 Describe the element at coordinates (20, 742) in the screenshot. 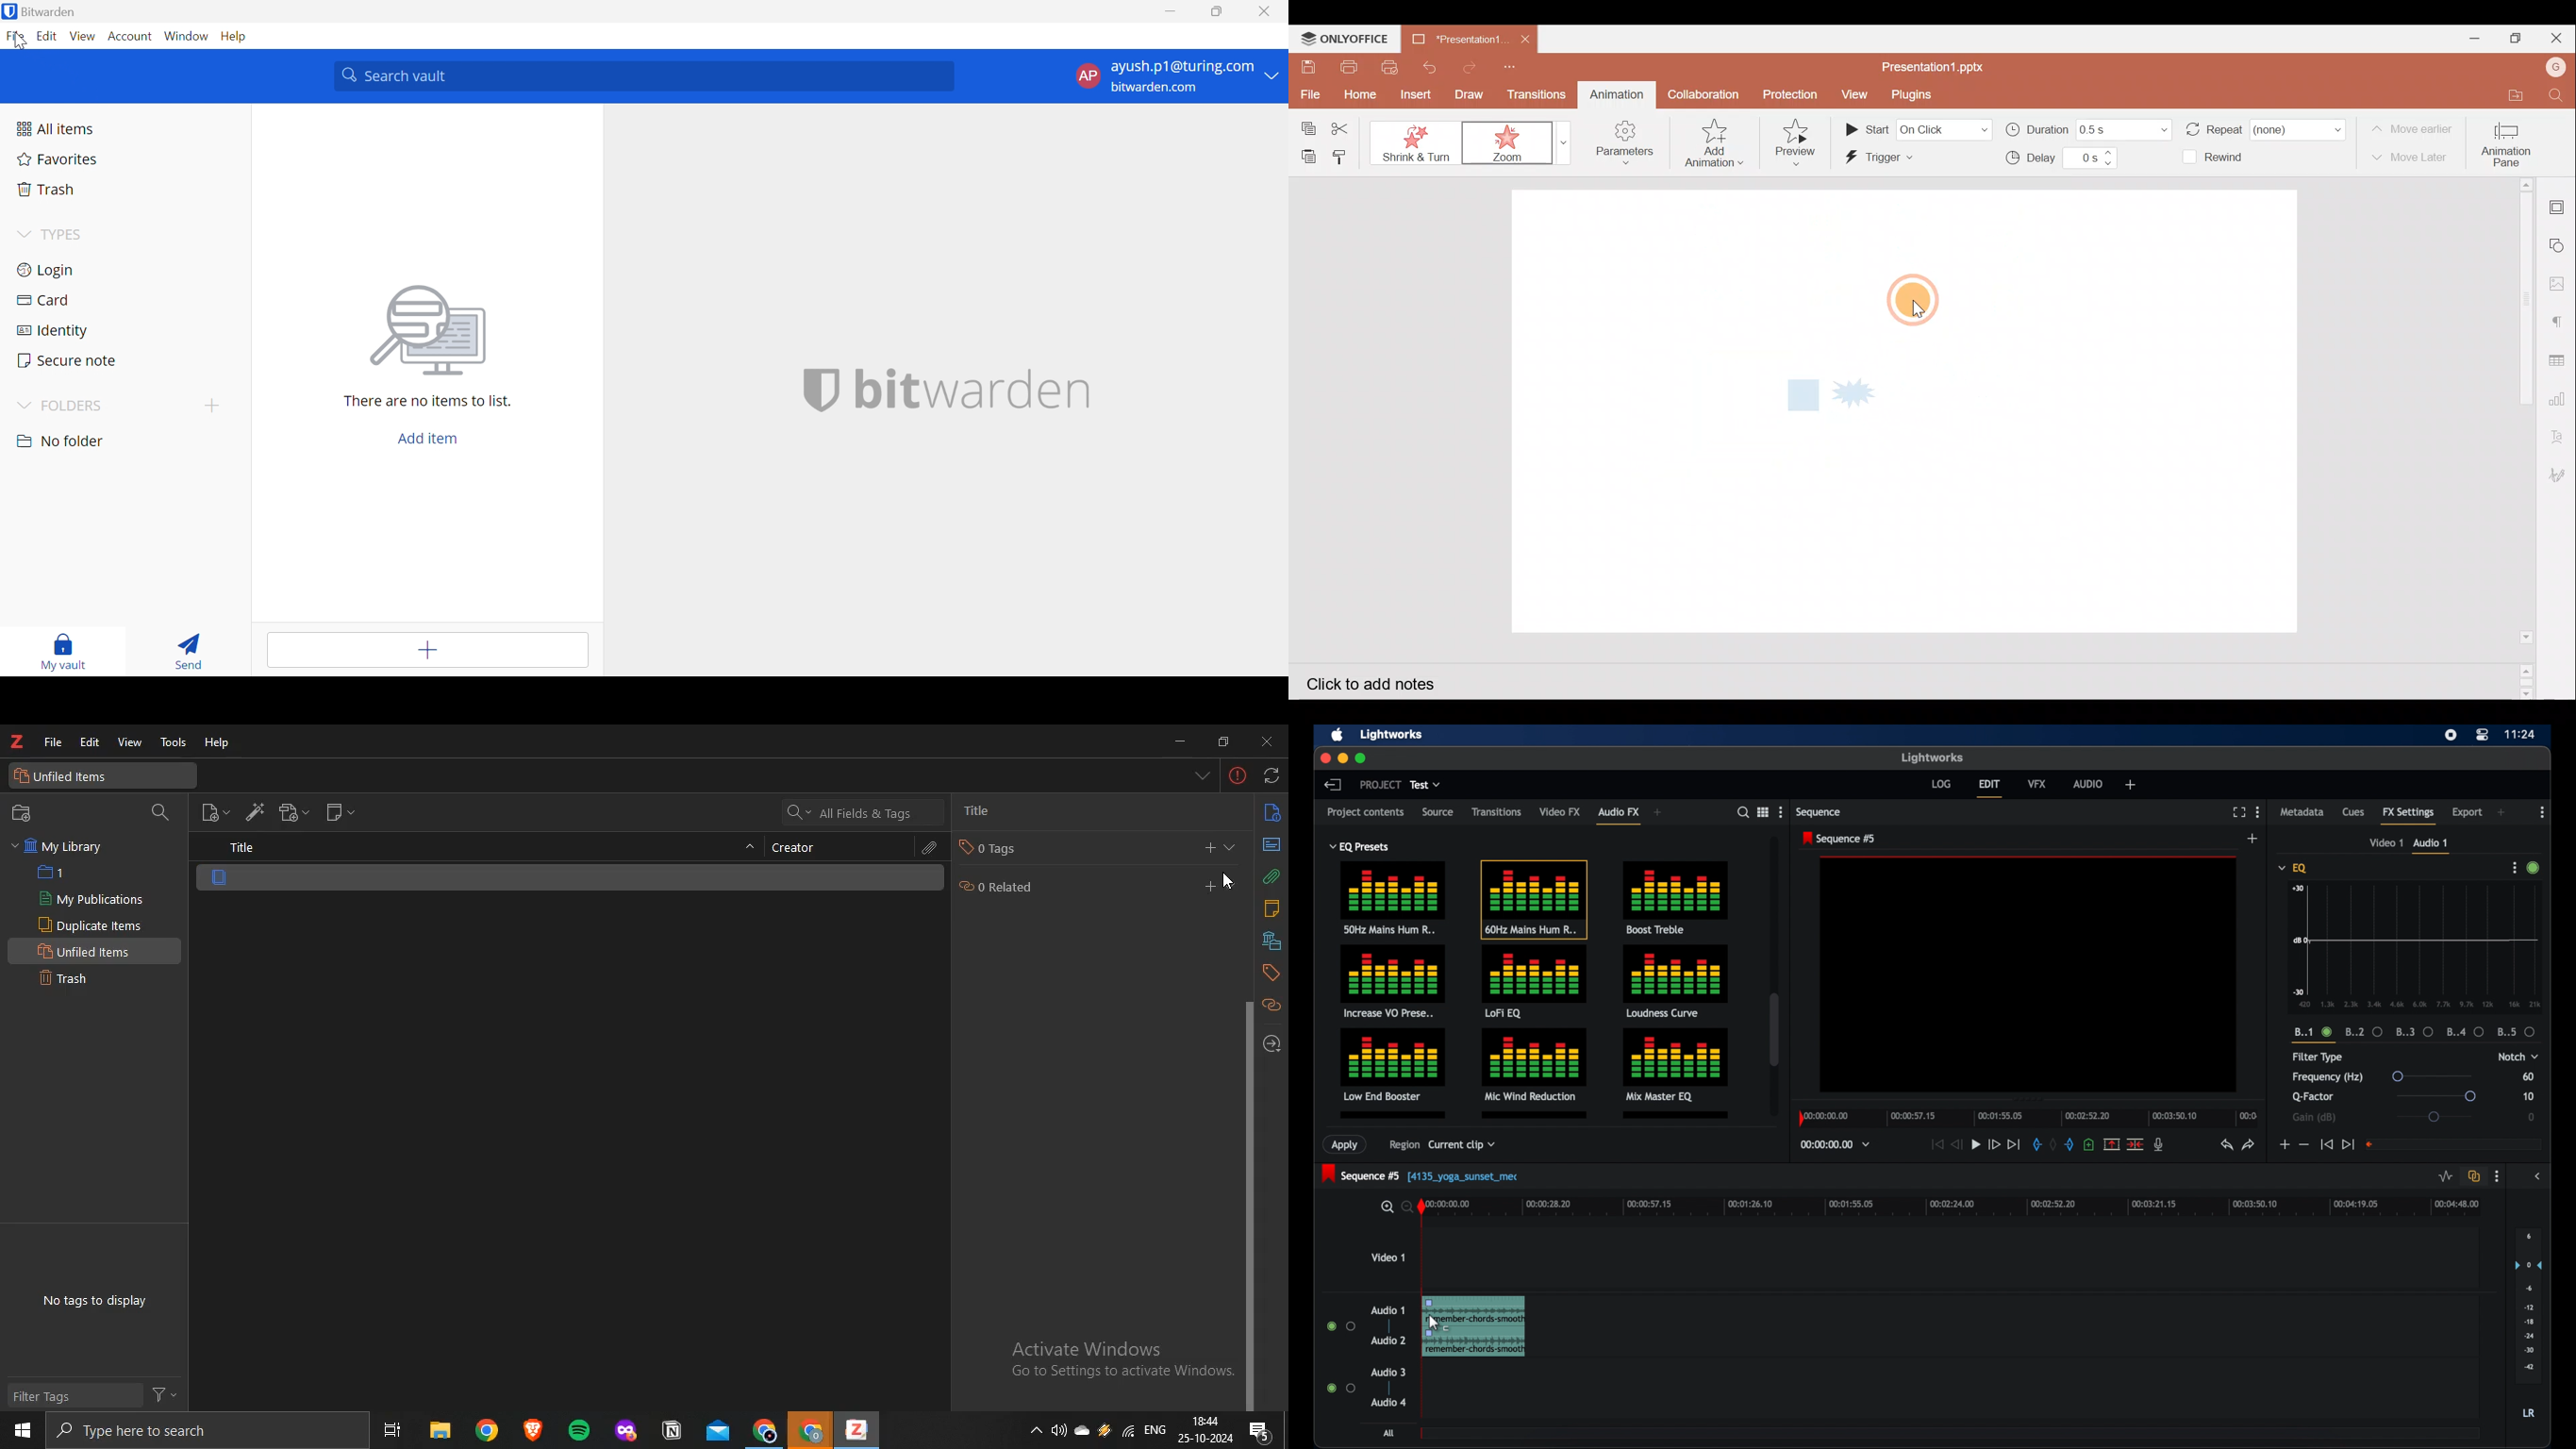

I see `text` at that location.